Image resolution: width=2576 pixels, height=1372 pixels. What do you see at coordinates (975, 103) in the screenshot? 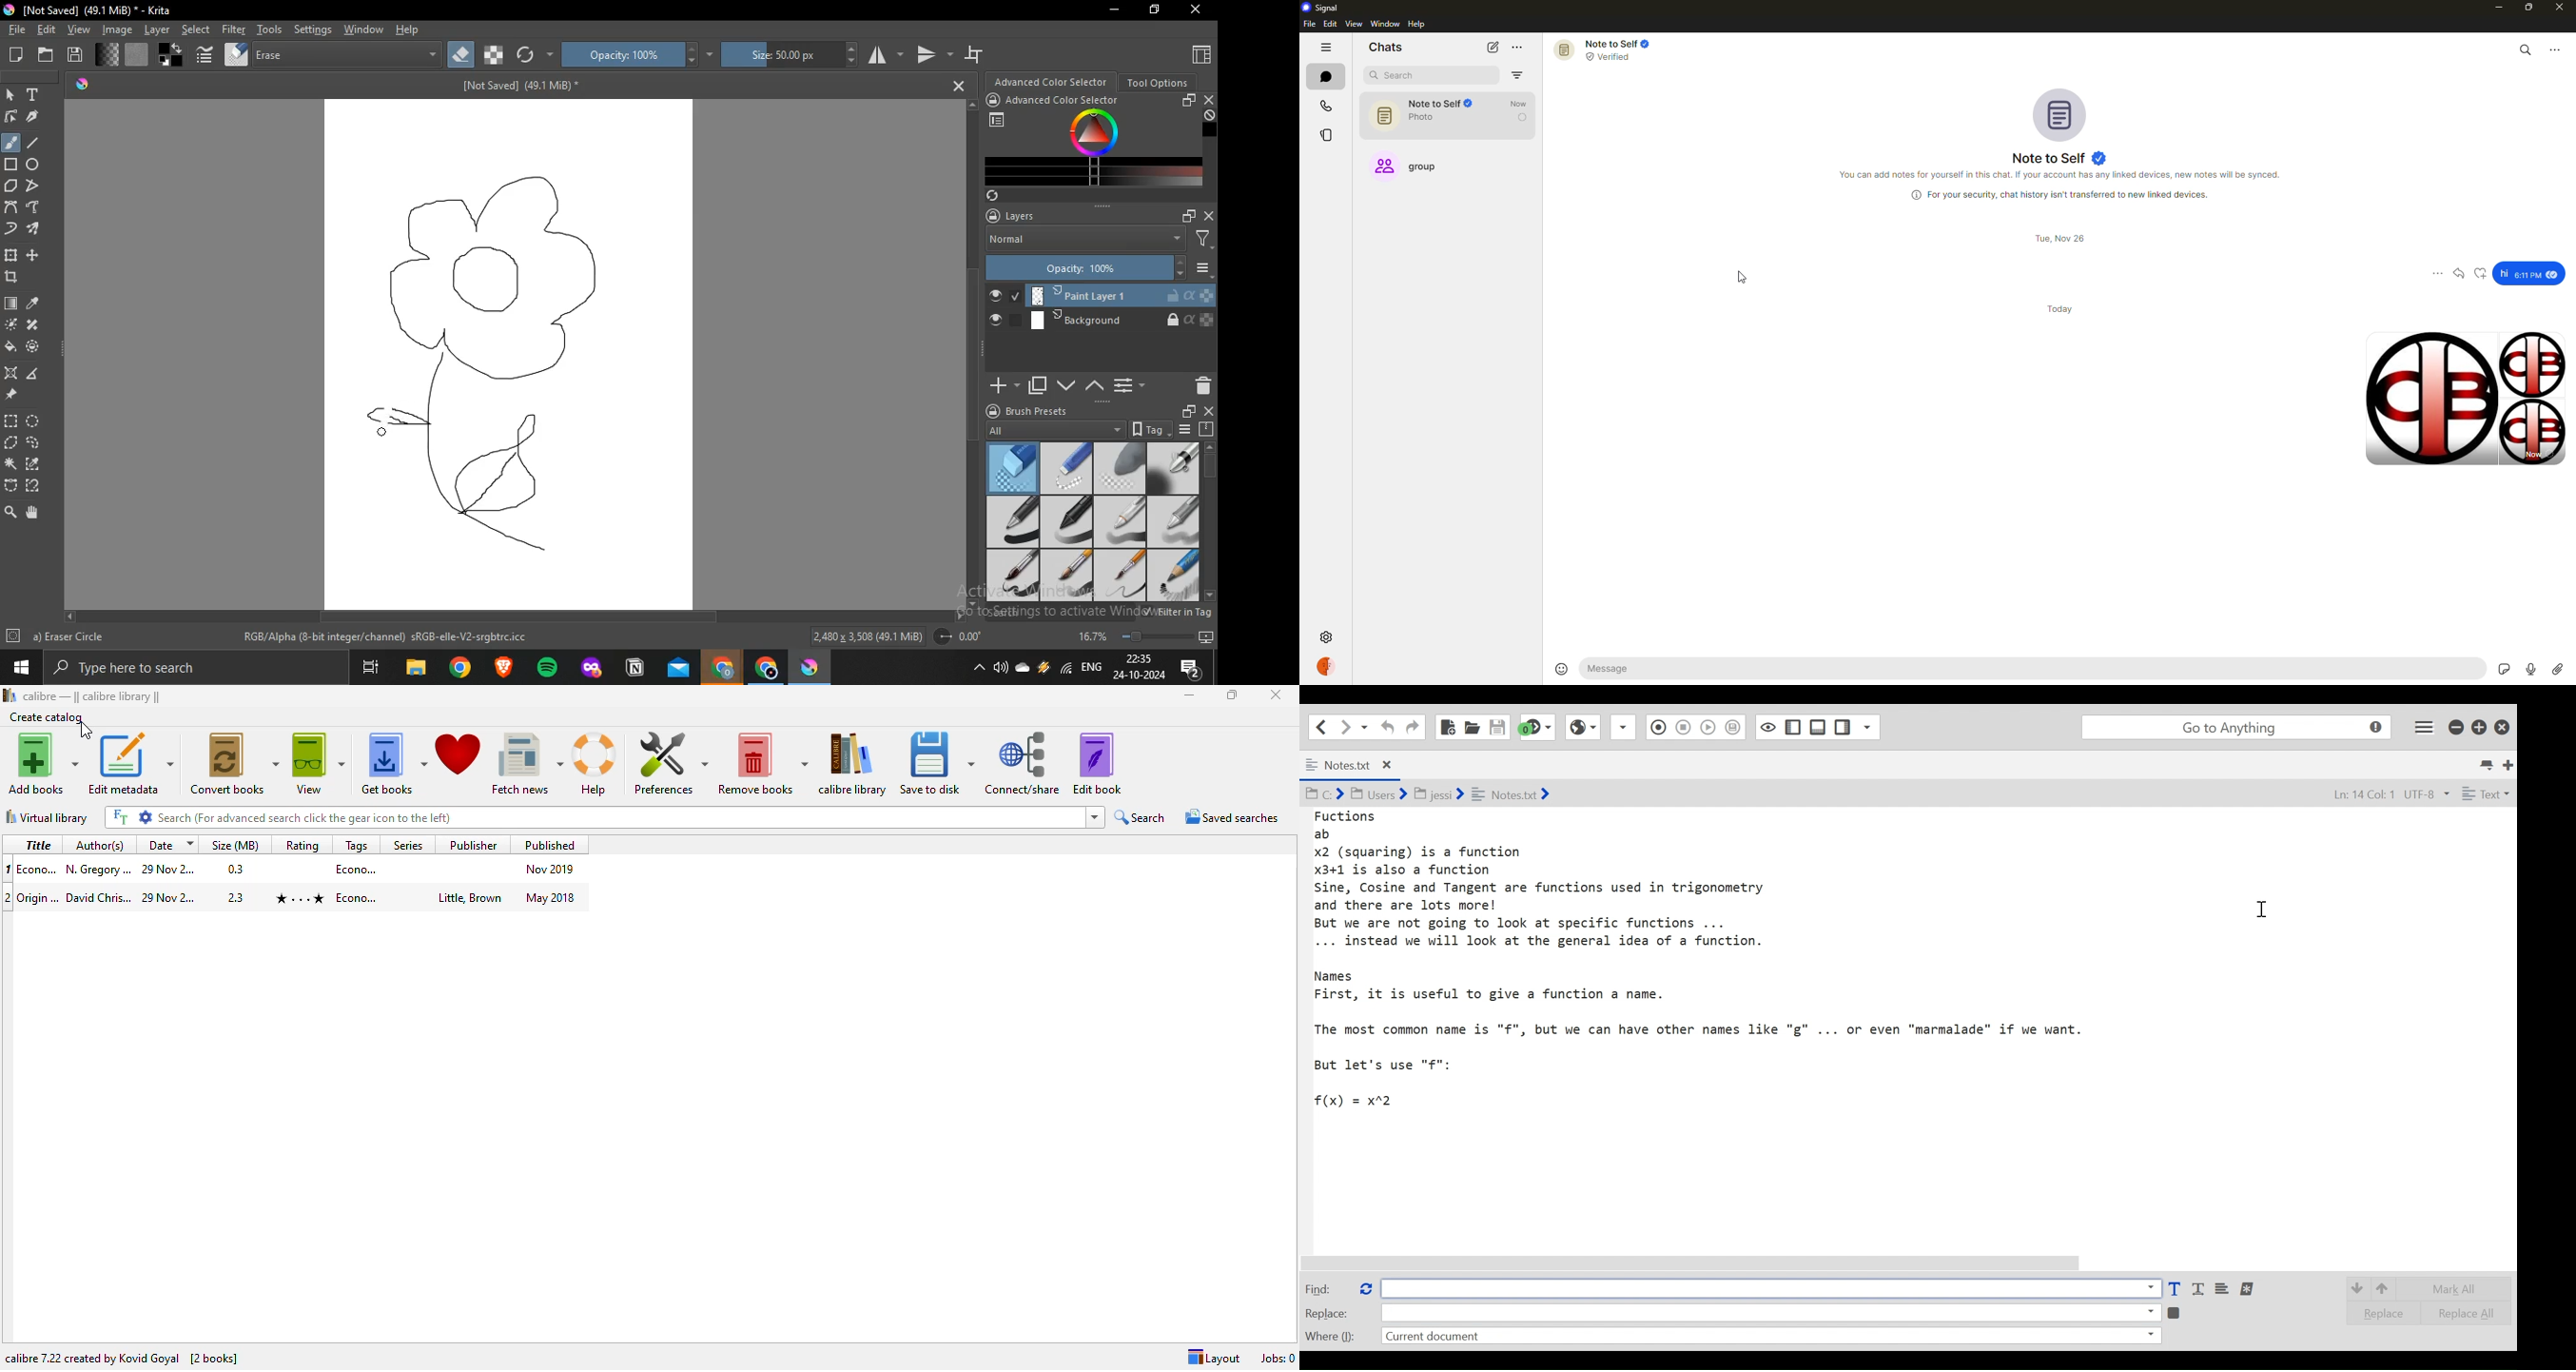
I see `Up` at bounding box center [975, 103].